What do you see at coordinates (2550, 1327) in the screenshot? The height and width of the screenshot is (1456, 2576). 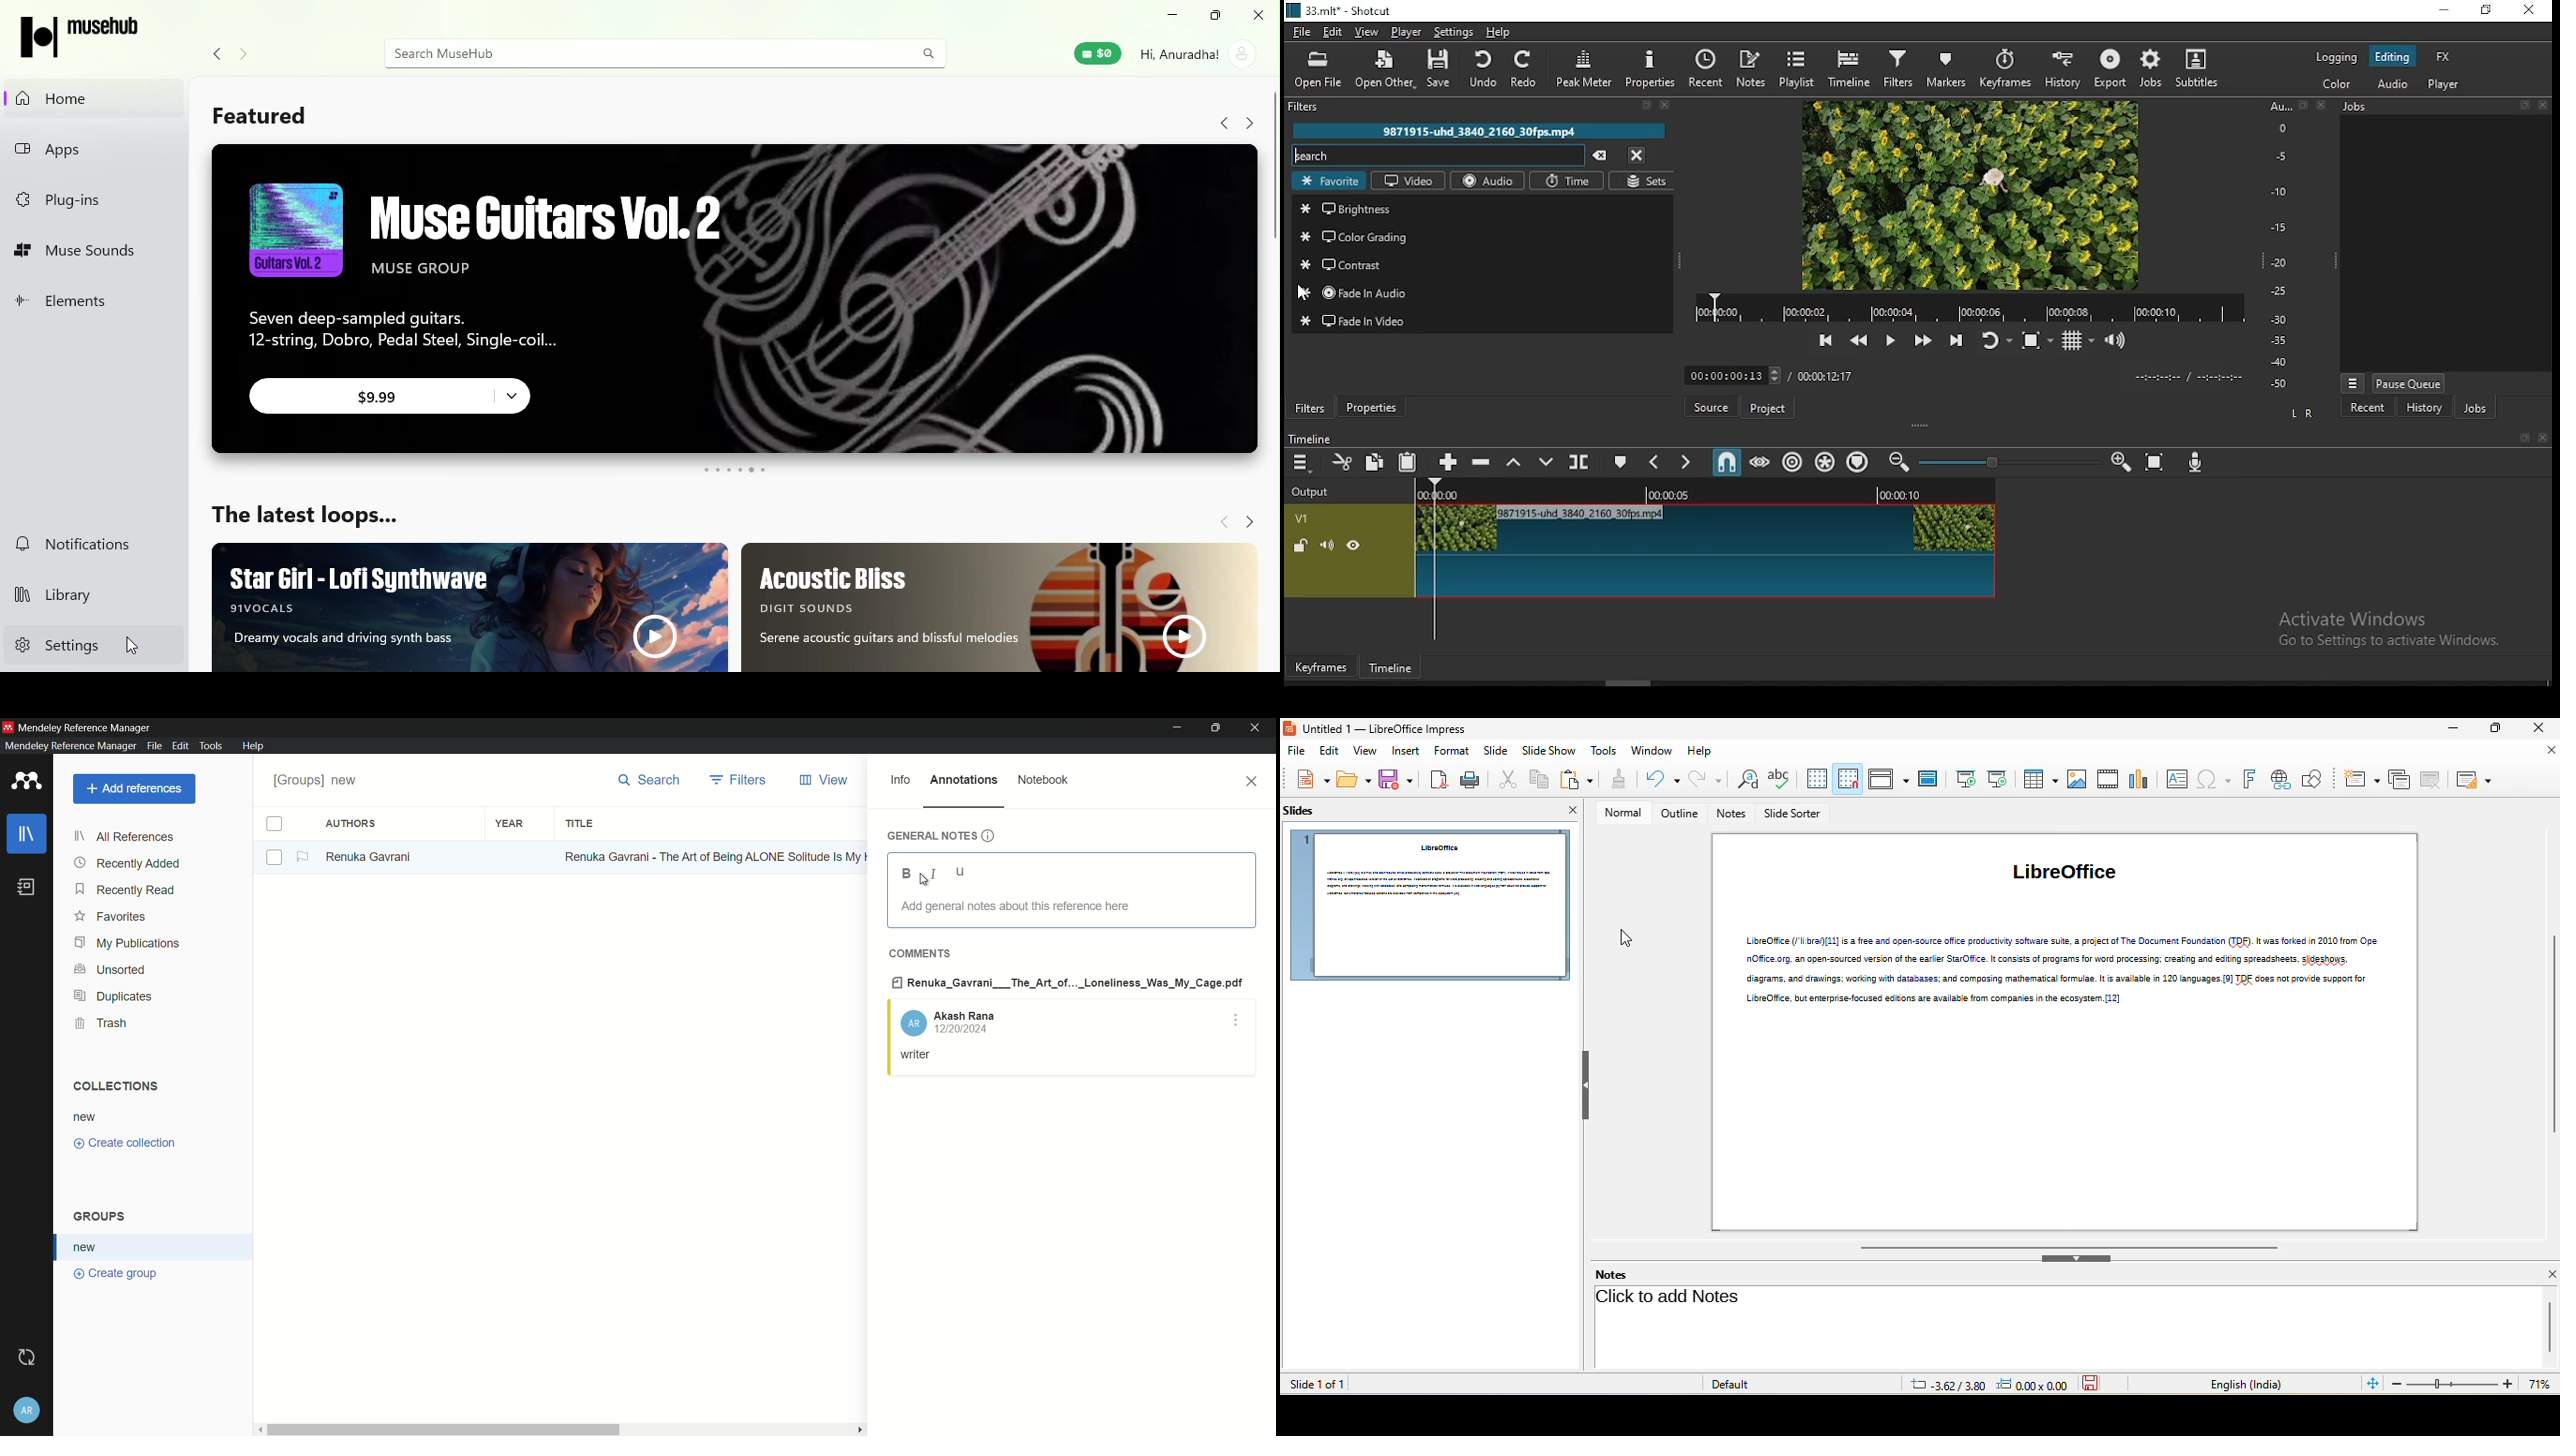 I see `vertical scroll bar` at bounding box center [2550, 1327].